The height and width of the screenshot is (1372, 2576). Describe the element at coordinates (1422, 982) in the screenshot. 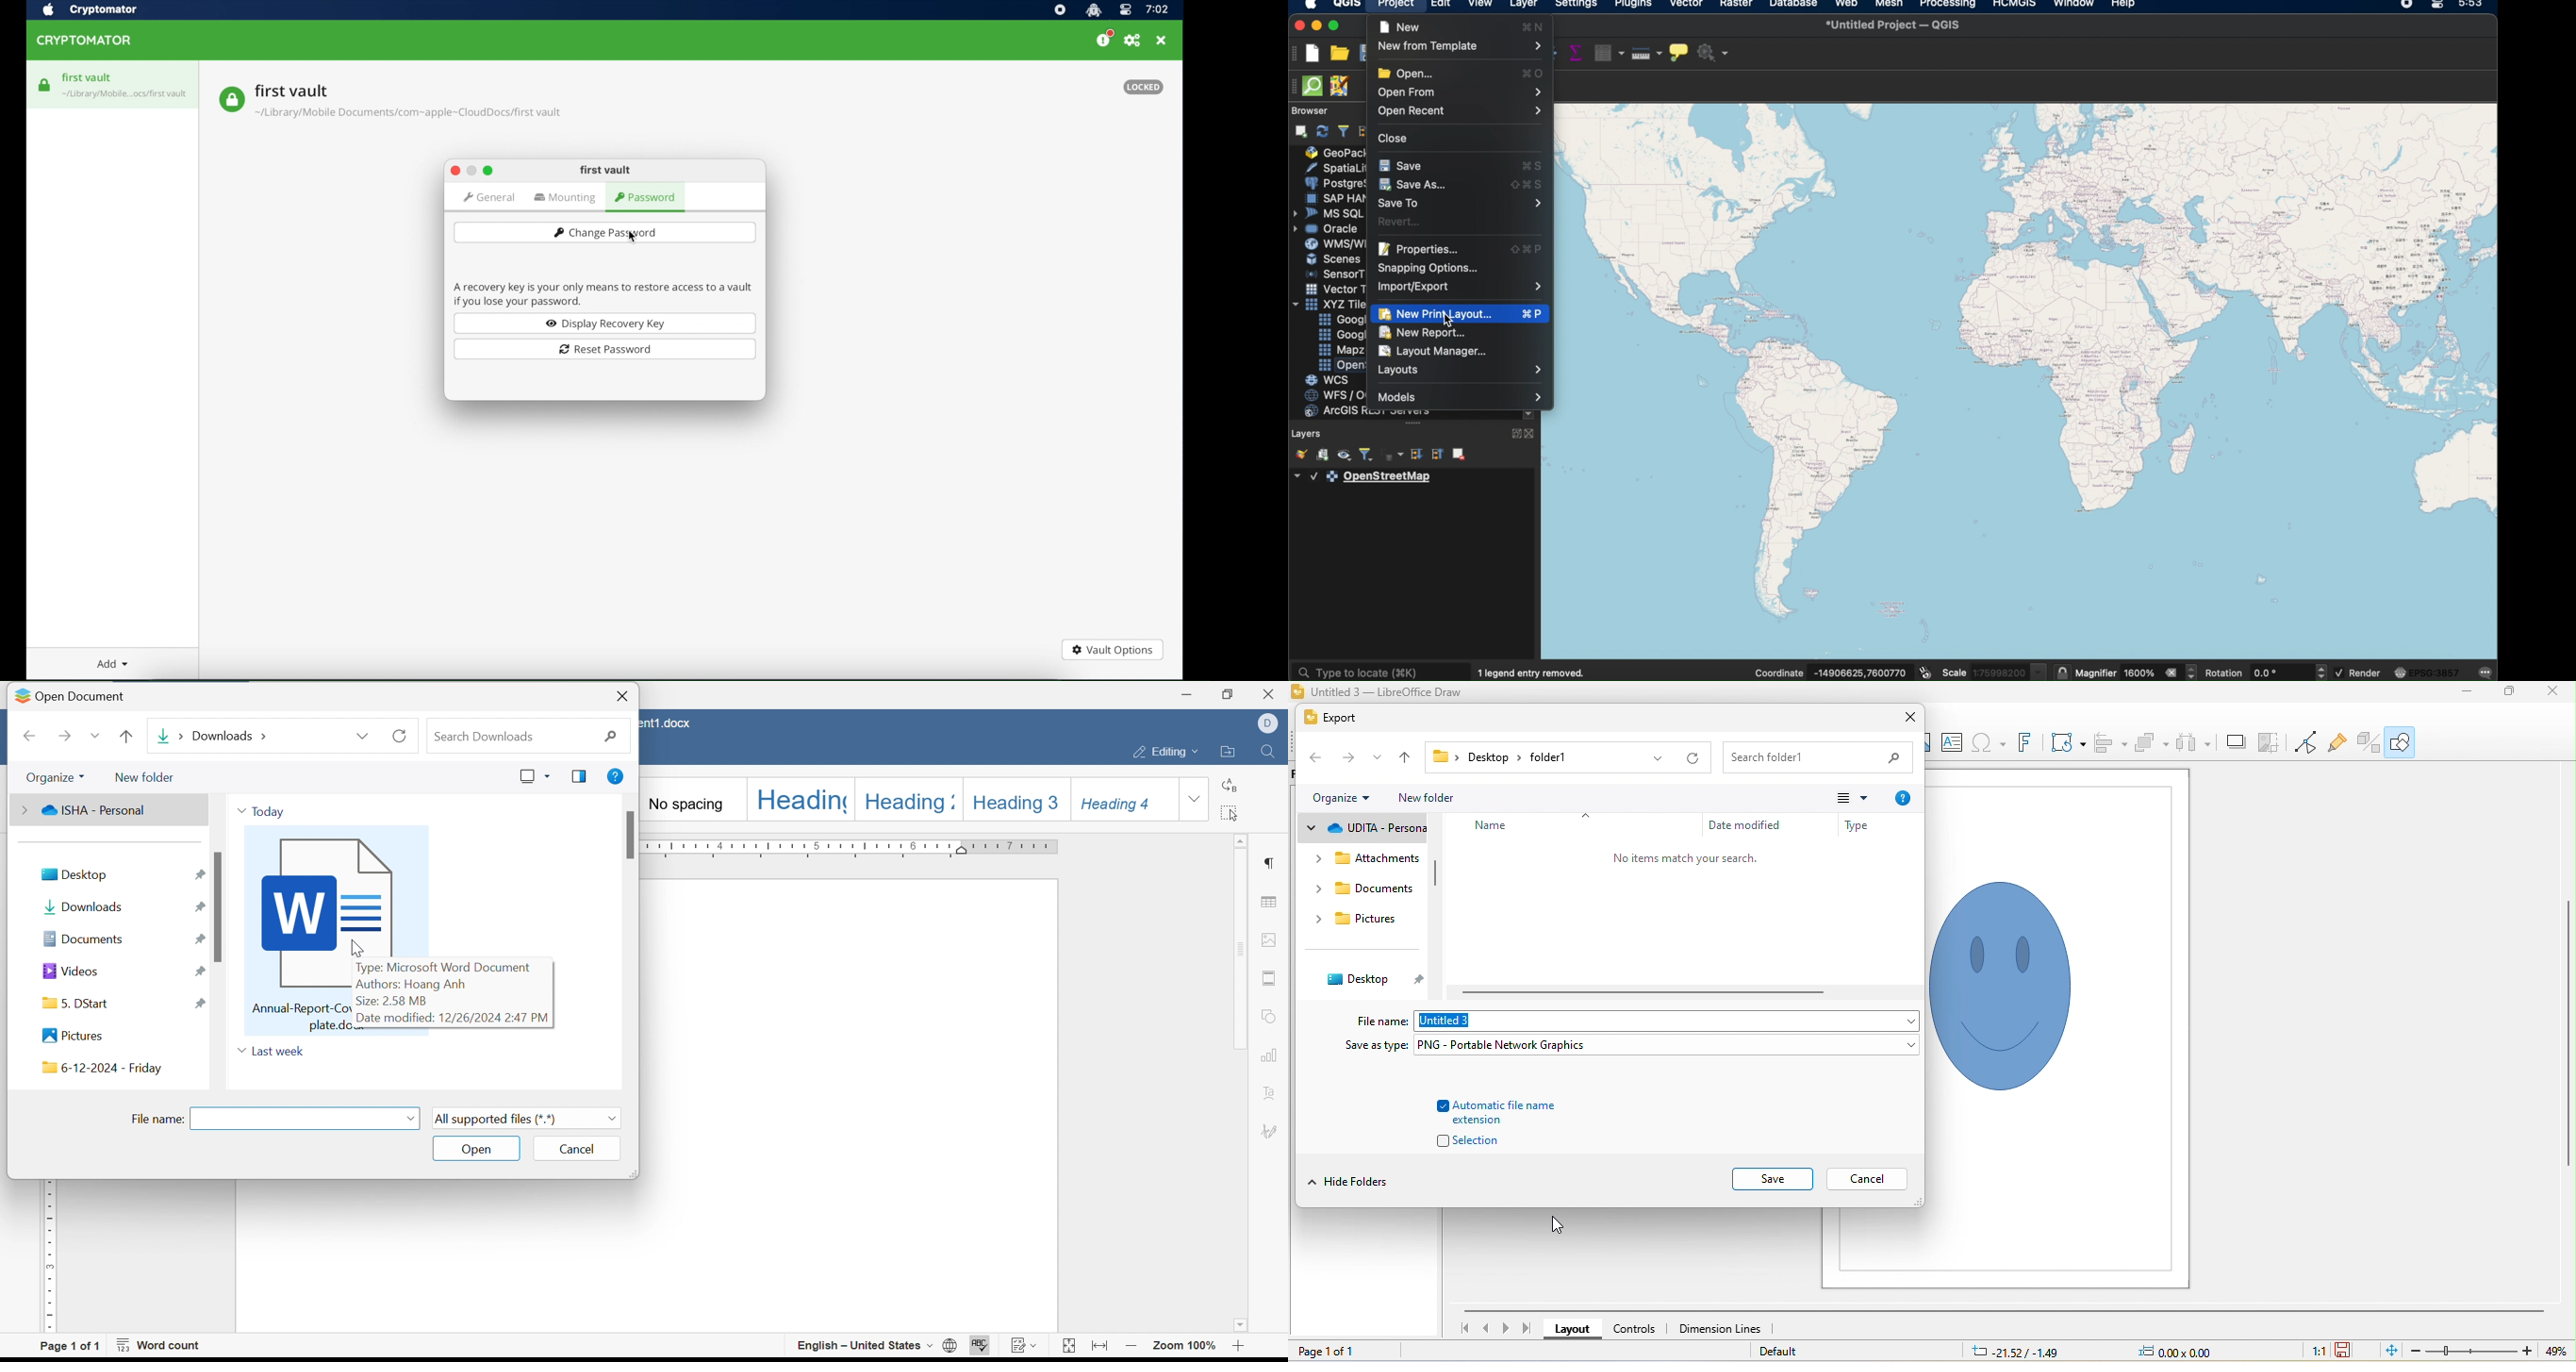

I see `pin` at that location.